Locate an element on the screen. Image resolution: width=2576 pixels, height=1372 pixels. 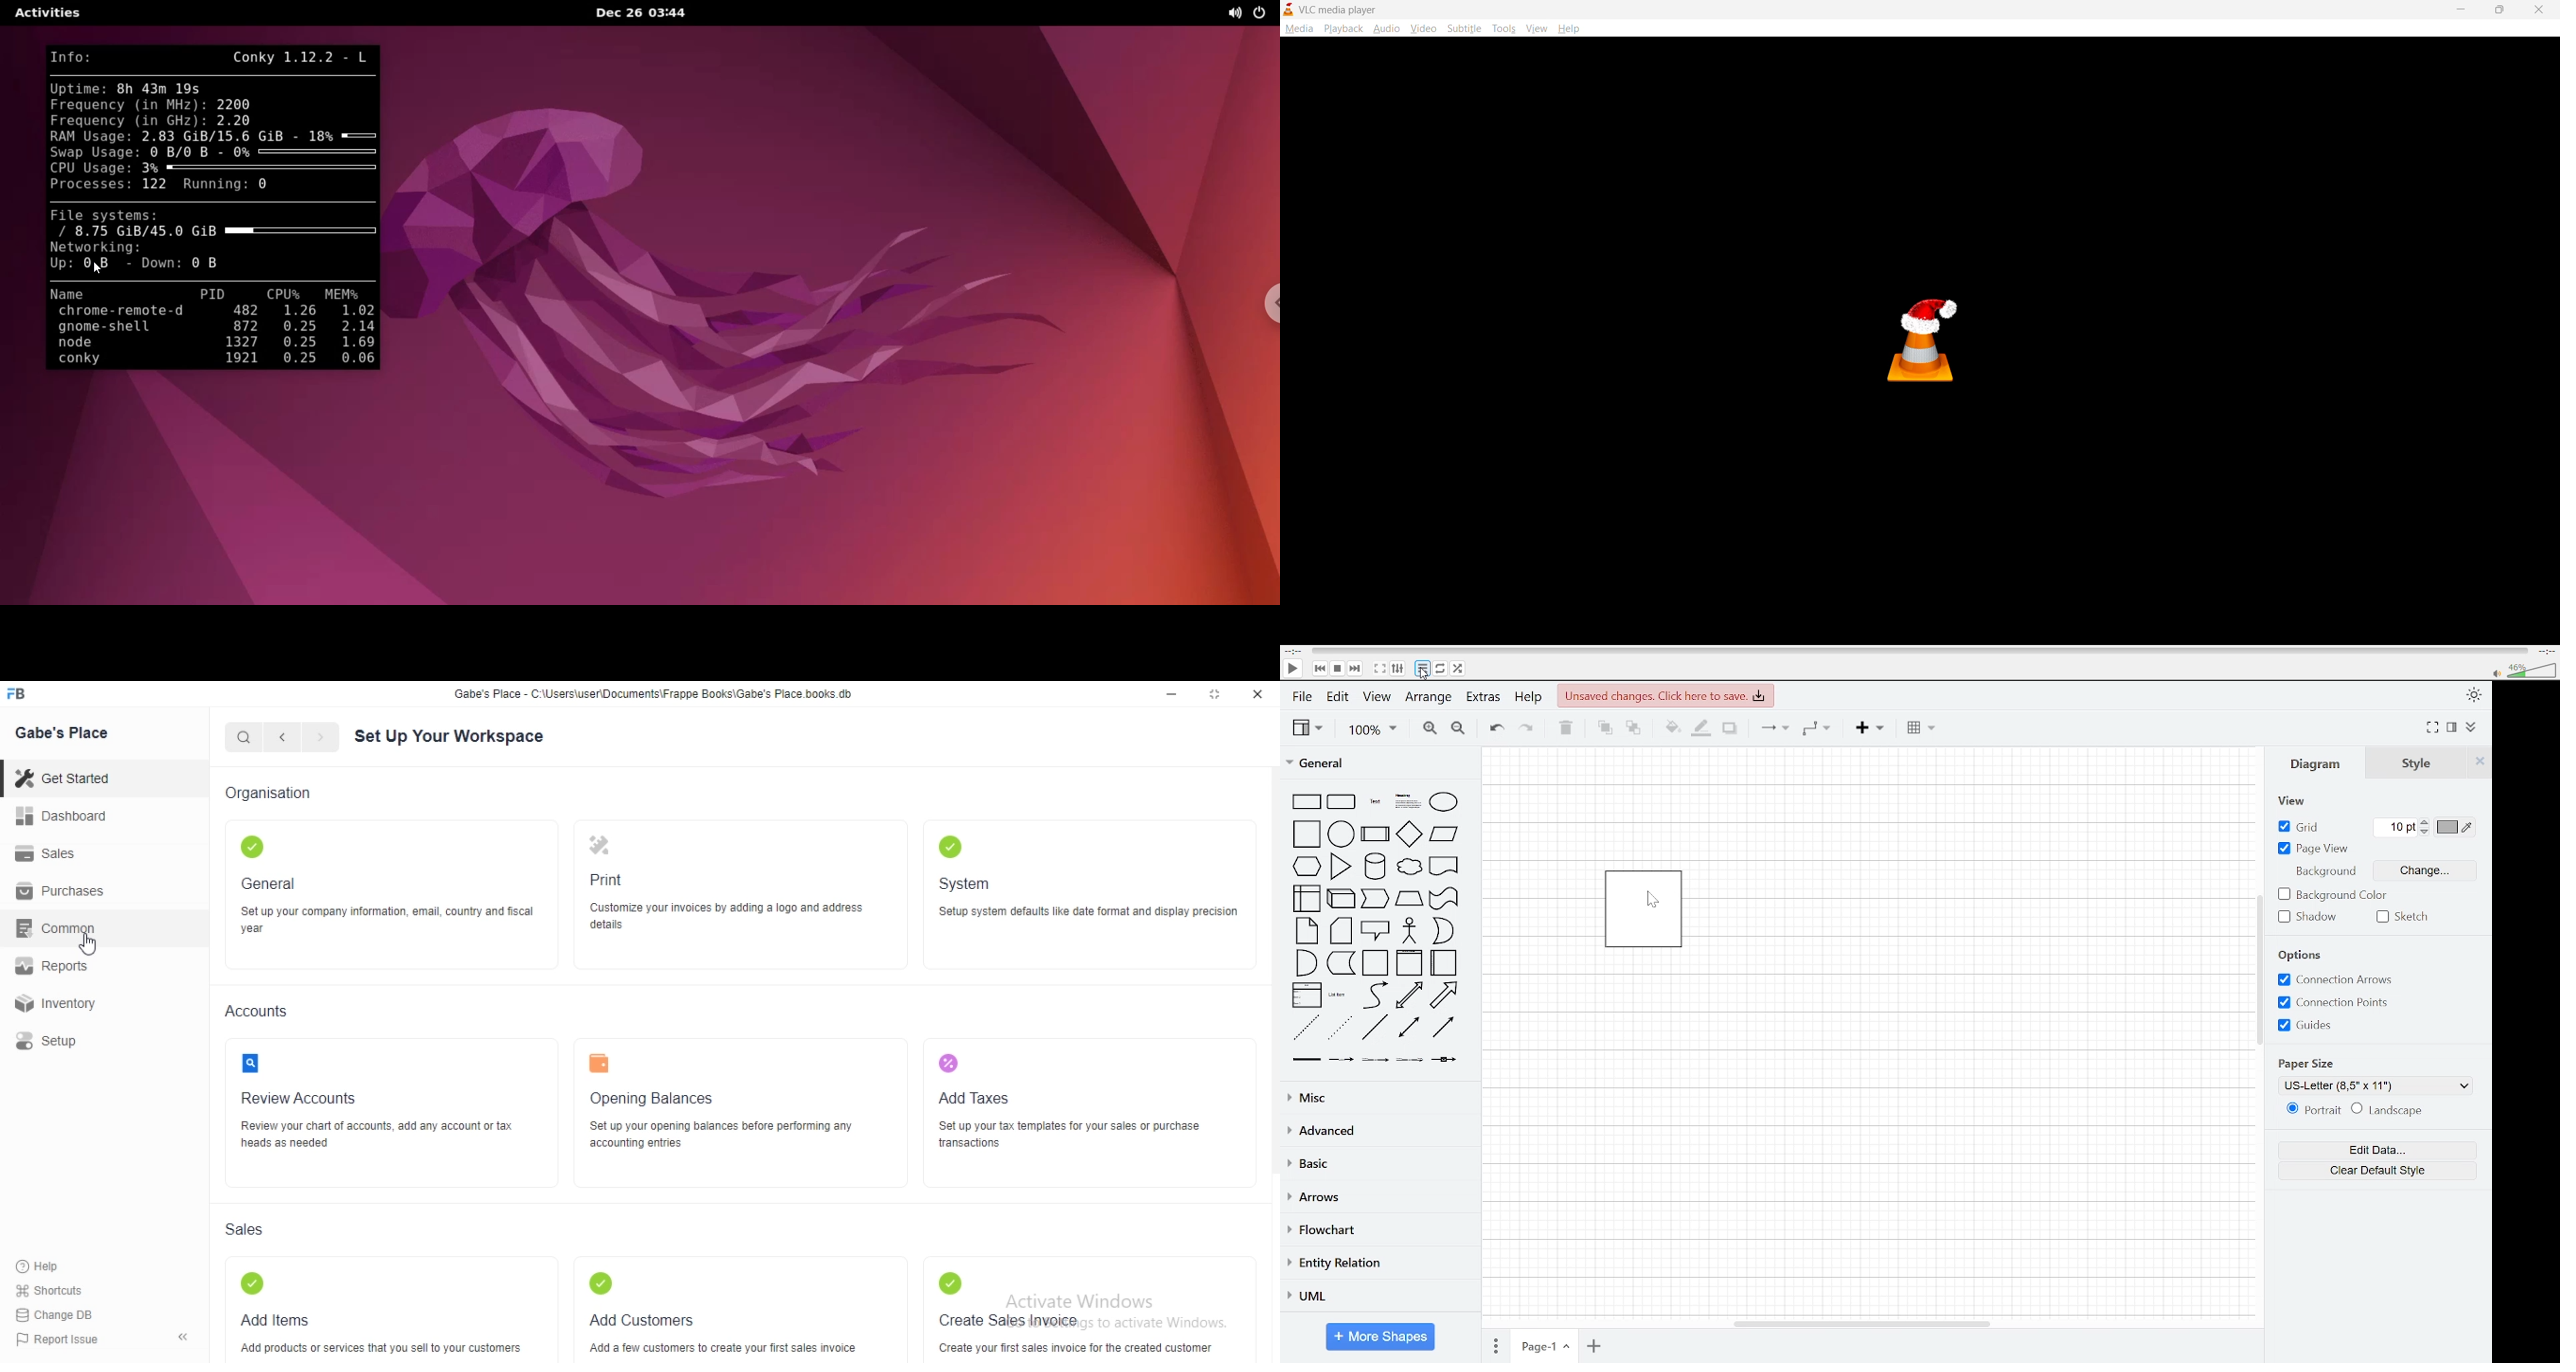
extras is located at coordinates (1485, 699).